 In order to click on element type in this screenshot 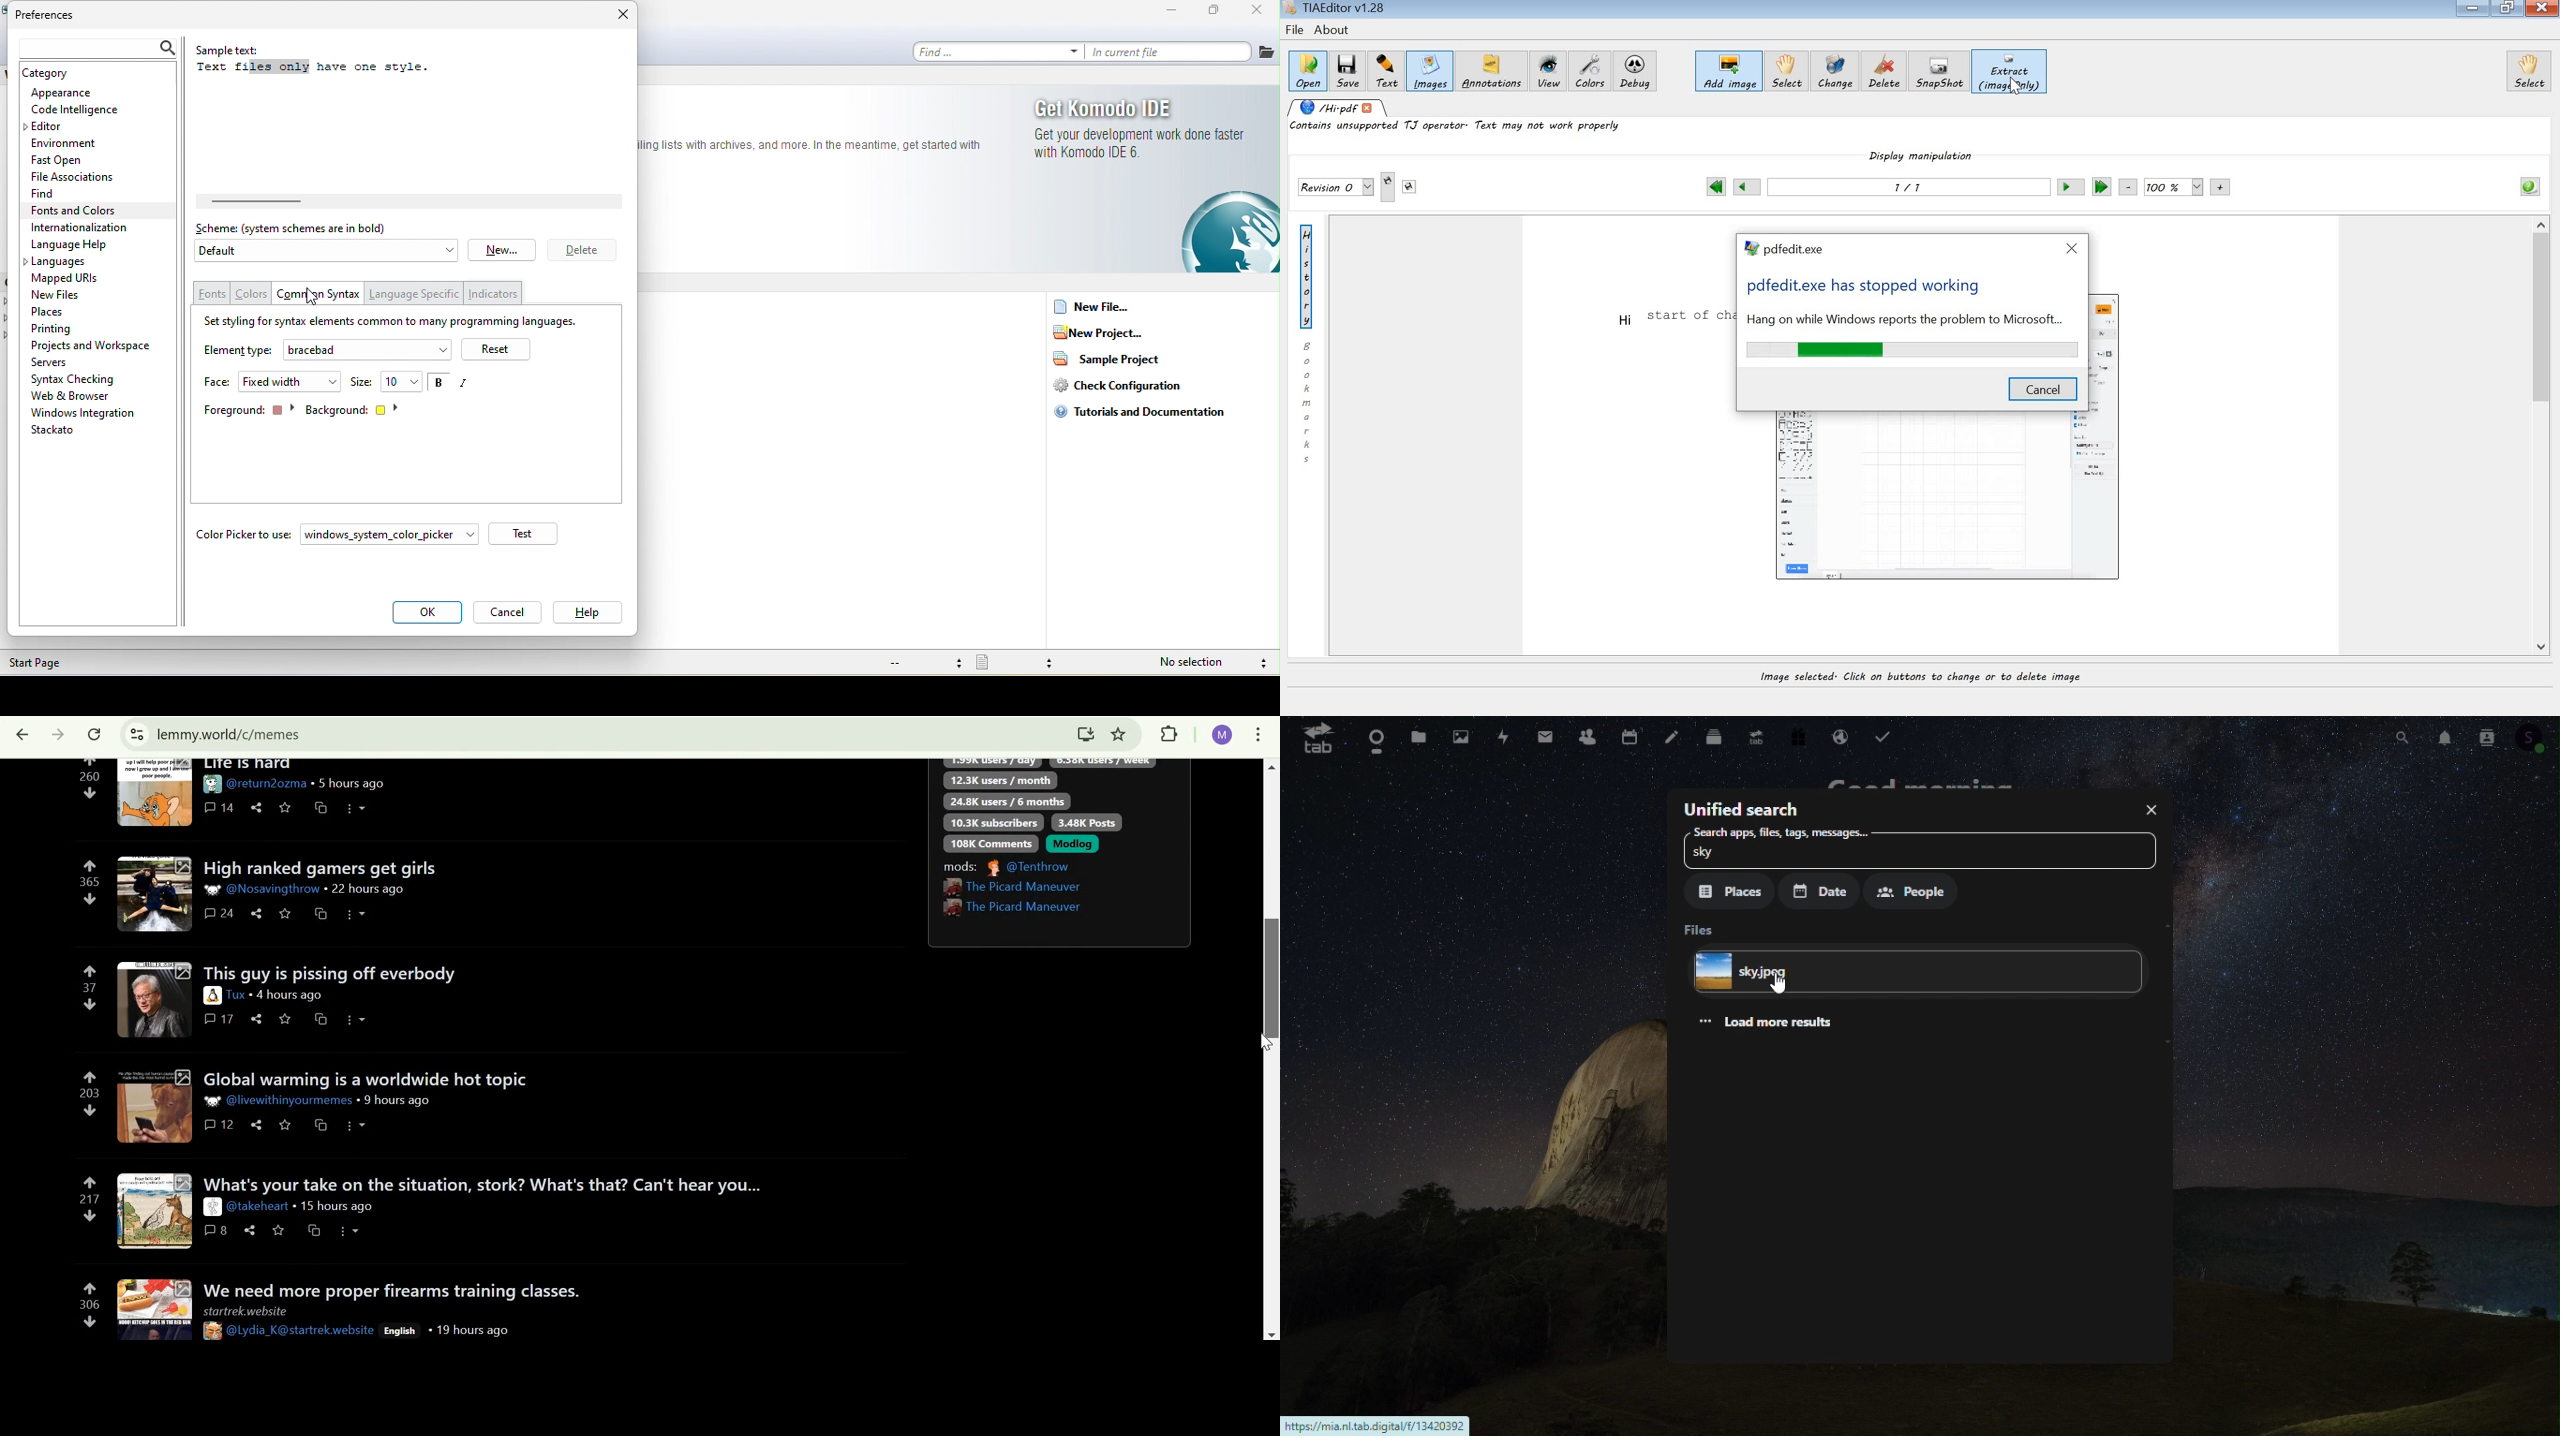, I will do `click(237, 353)`.